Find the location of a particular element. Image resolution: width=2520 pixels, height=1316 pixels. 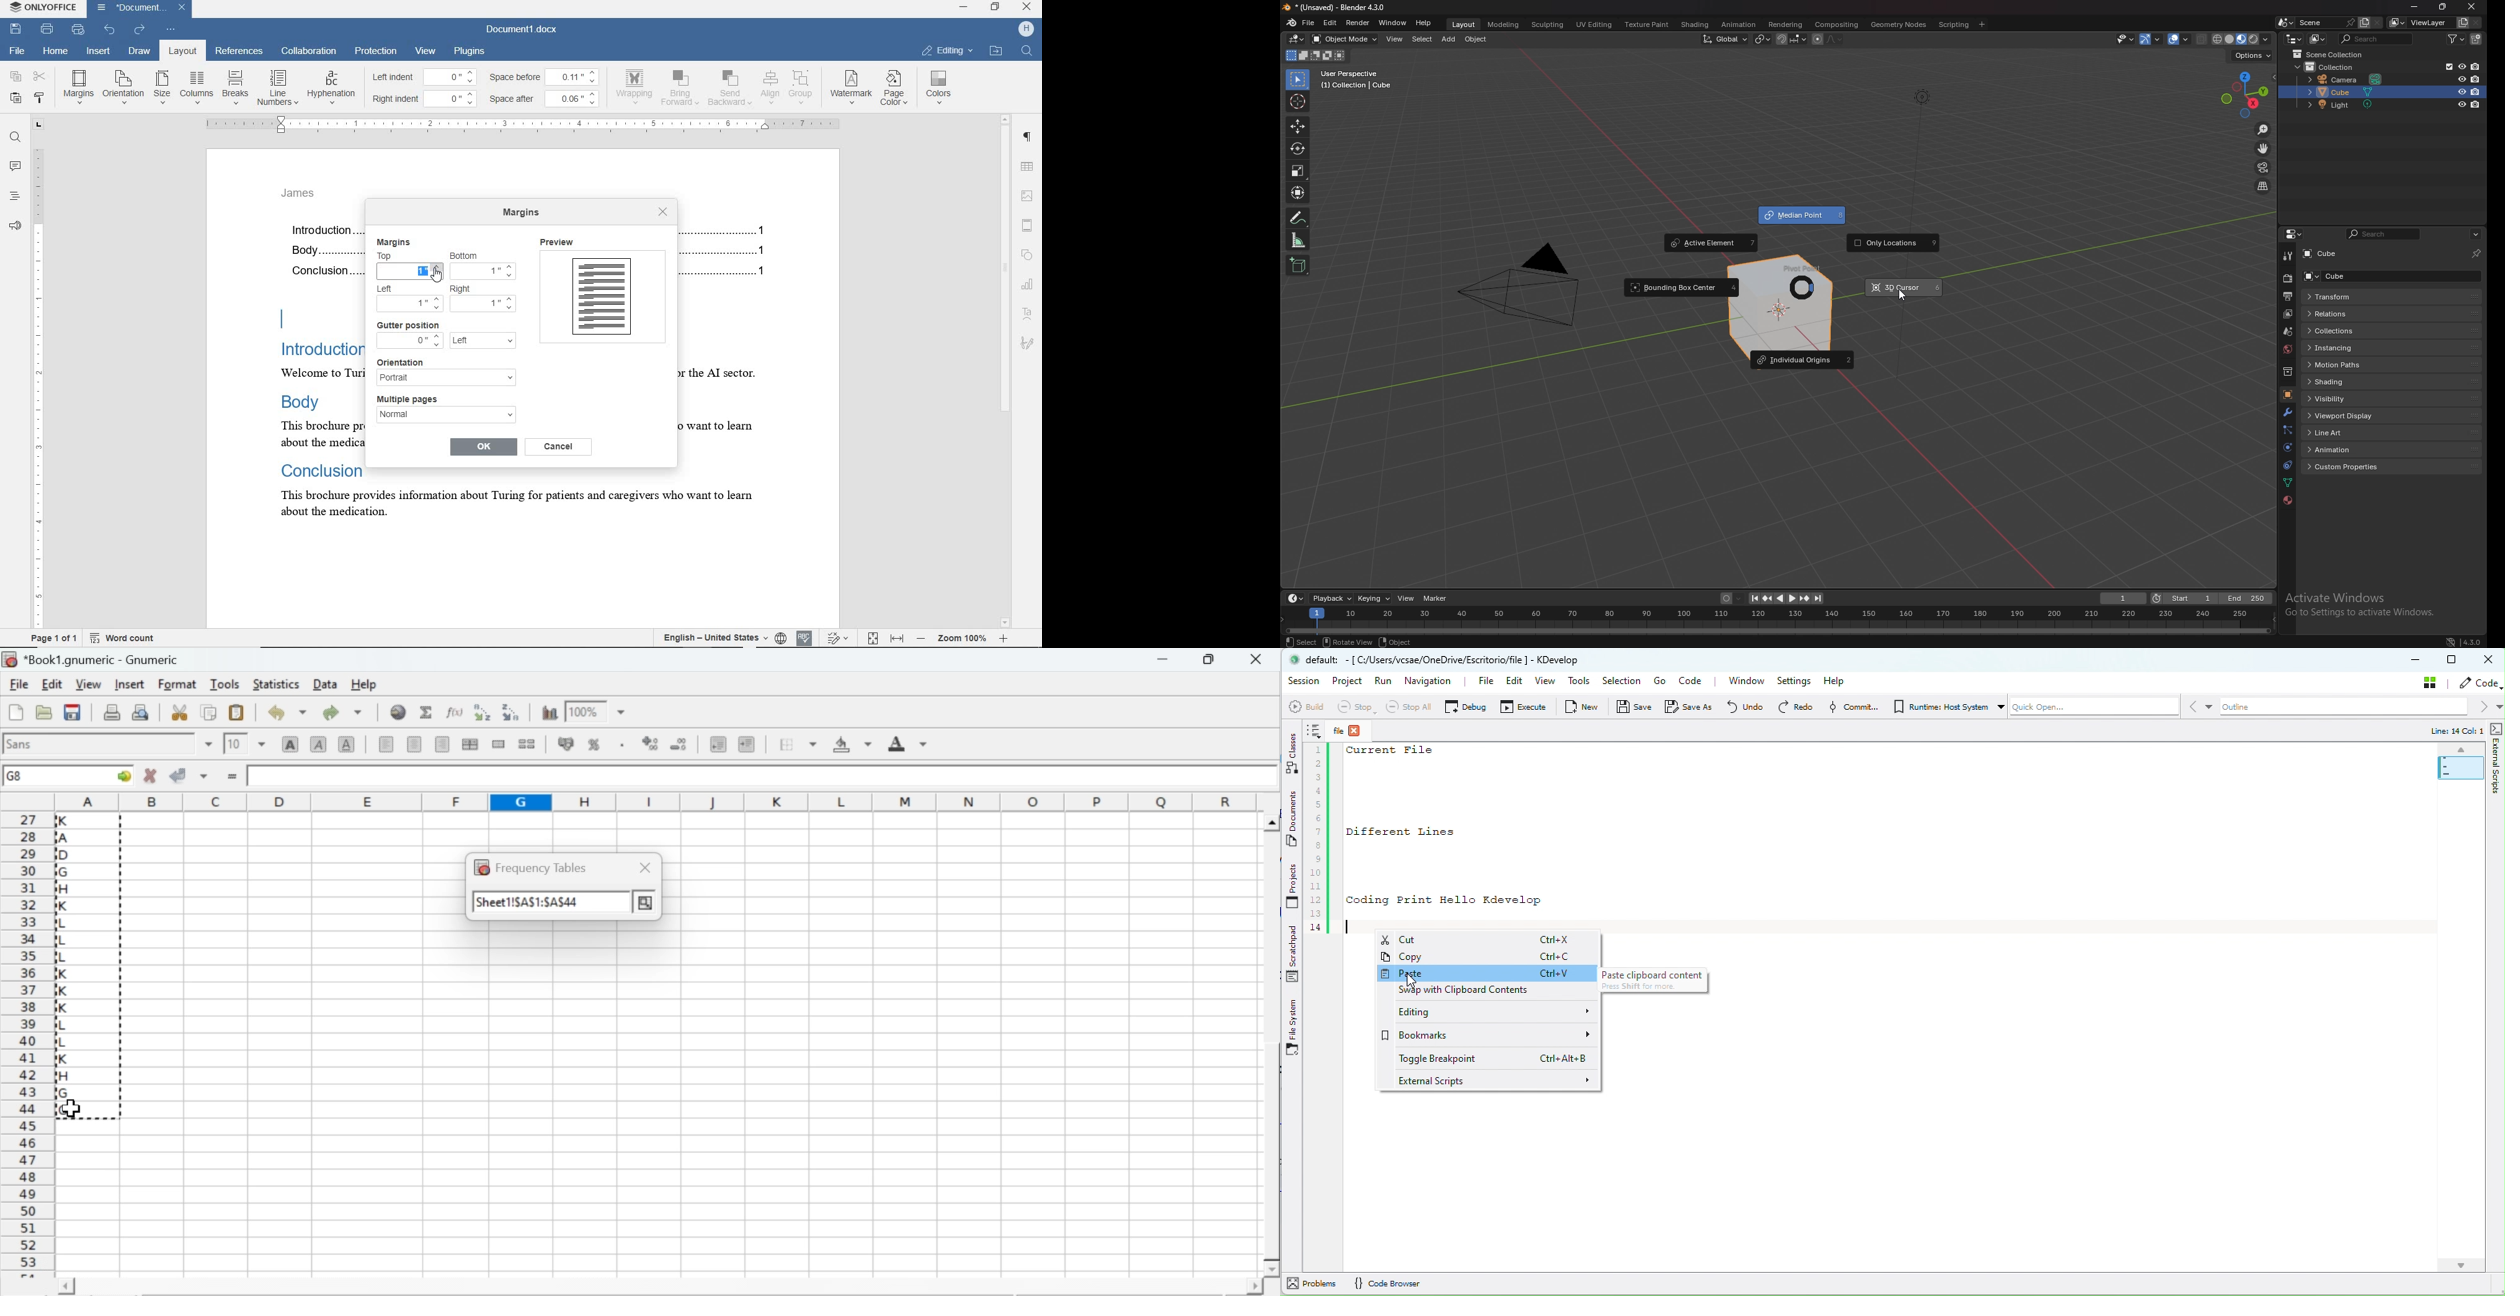

playback is located at coordinates (1332, 598).